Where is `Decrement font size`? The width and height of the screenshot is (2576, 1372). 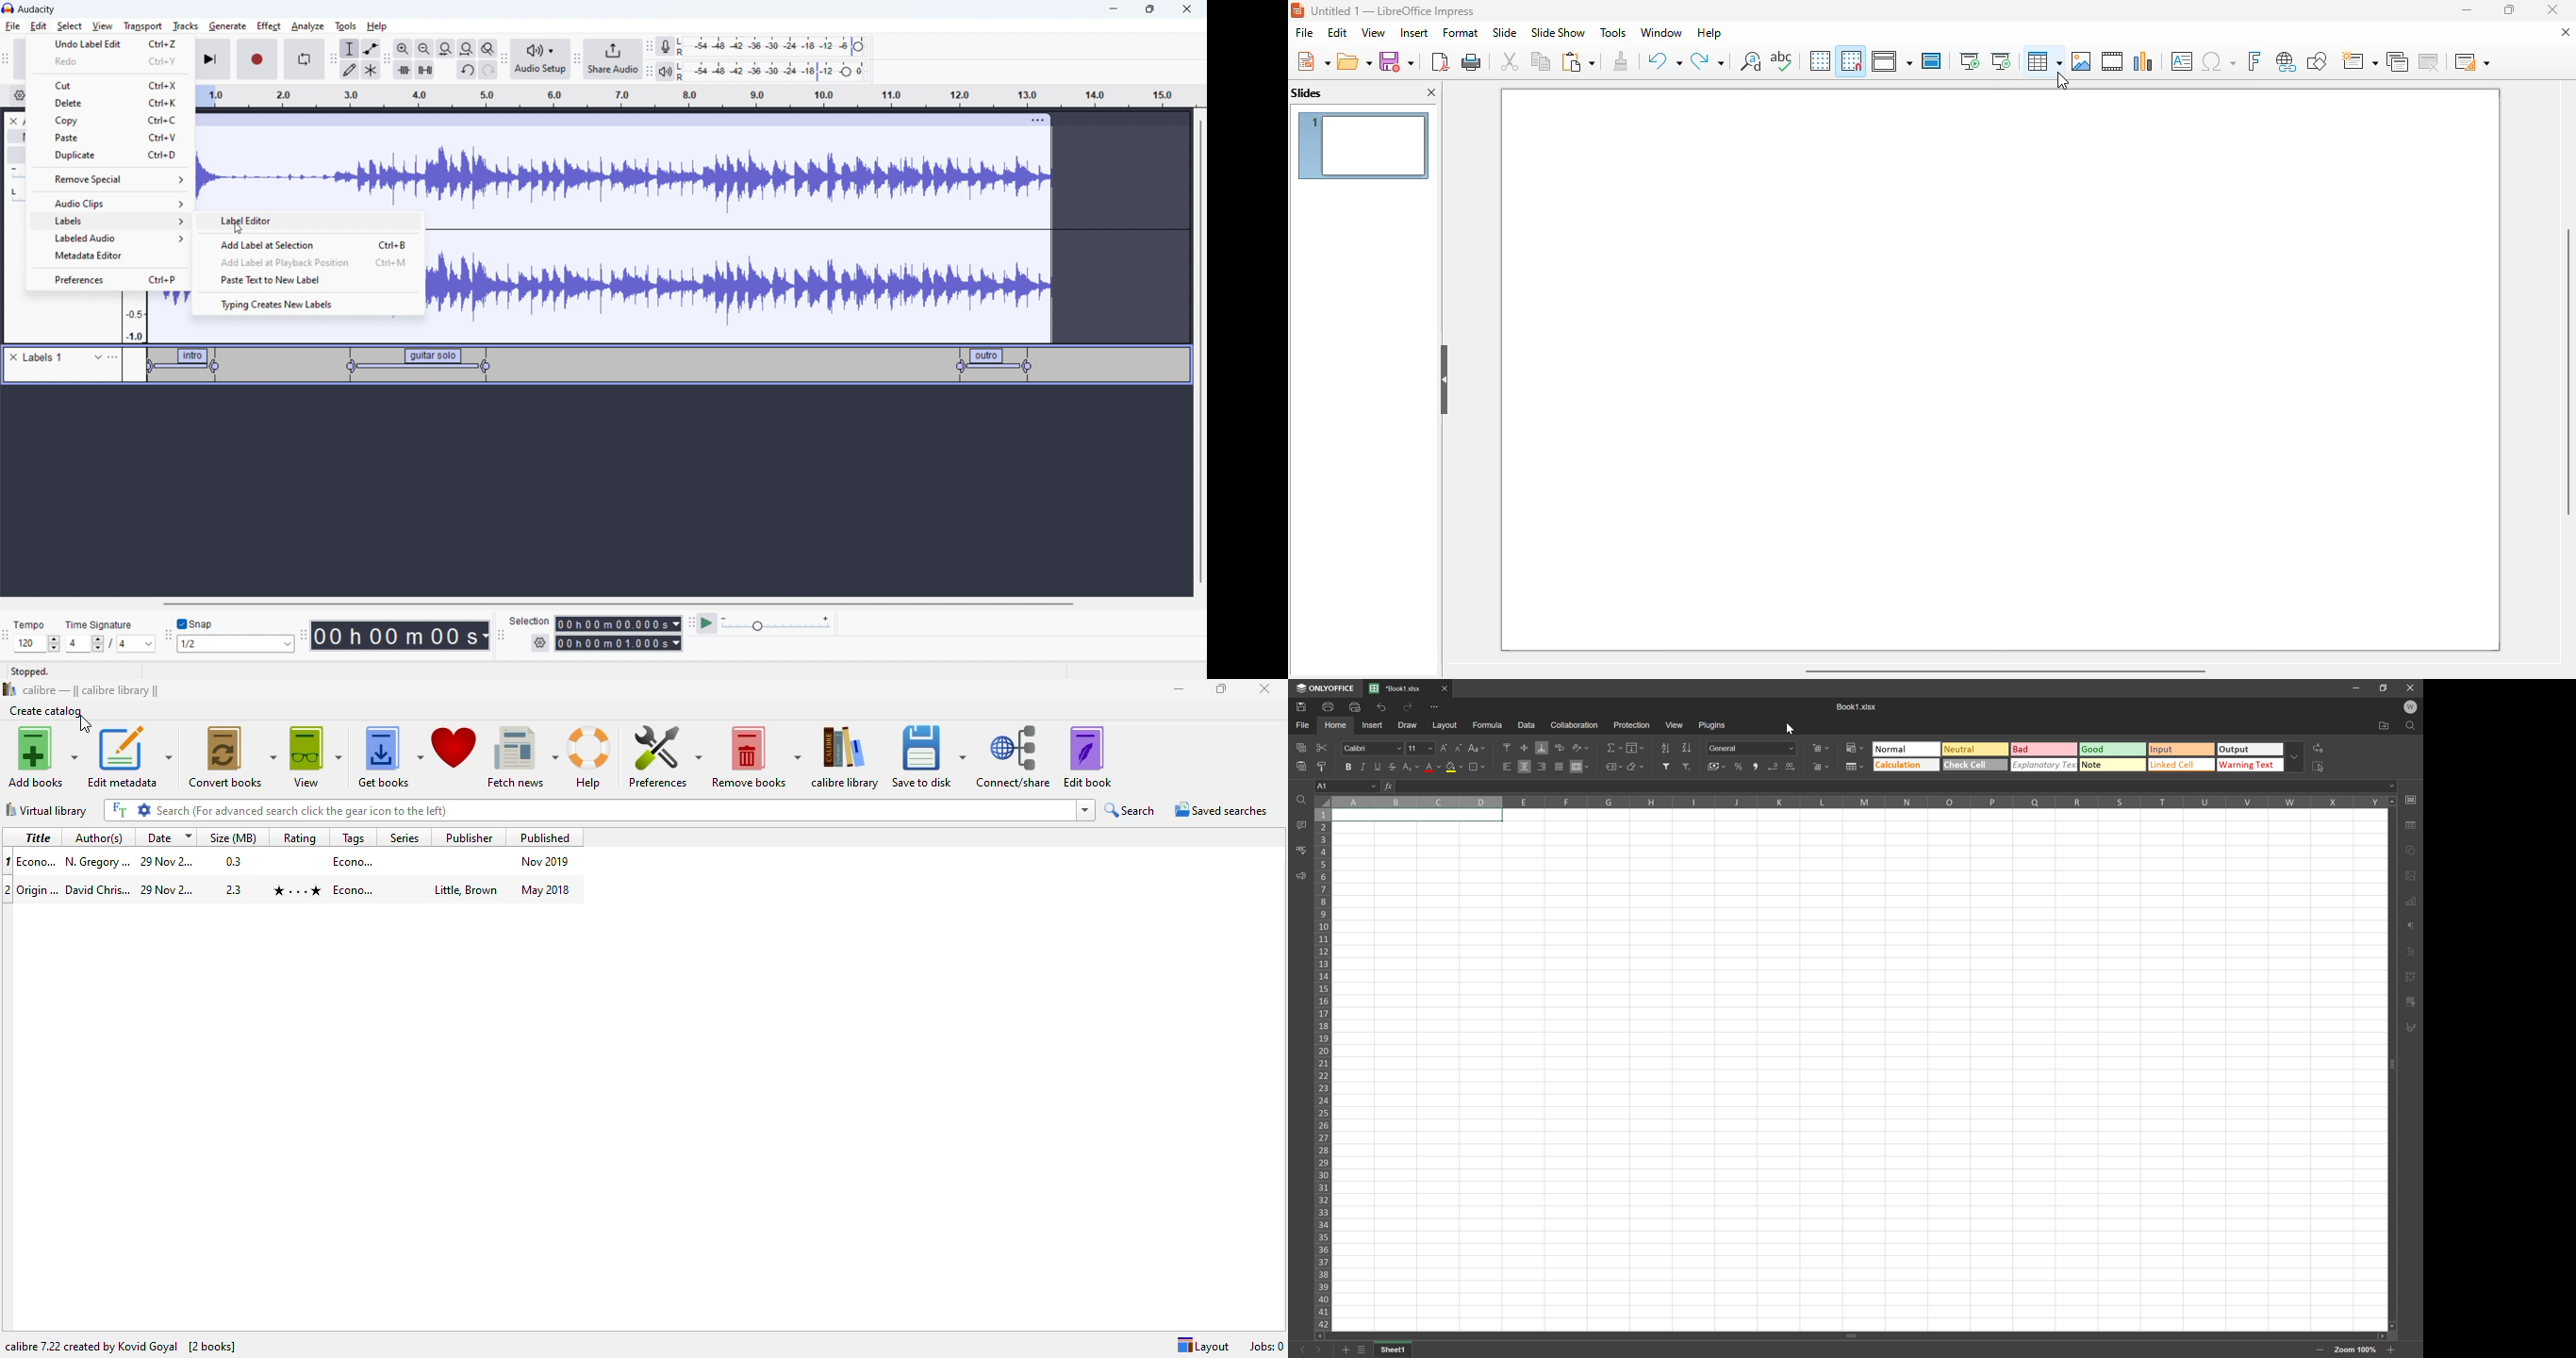 Decrement font size is located at coordinates (1460, 749).